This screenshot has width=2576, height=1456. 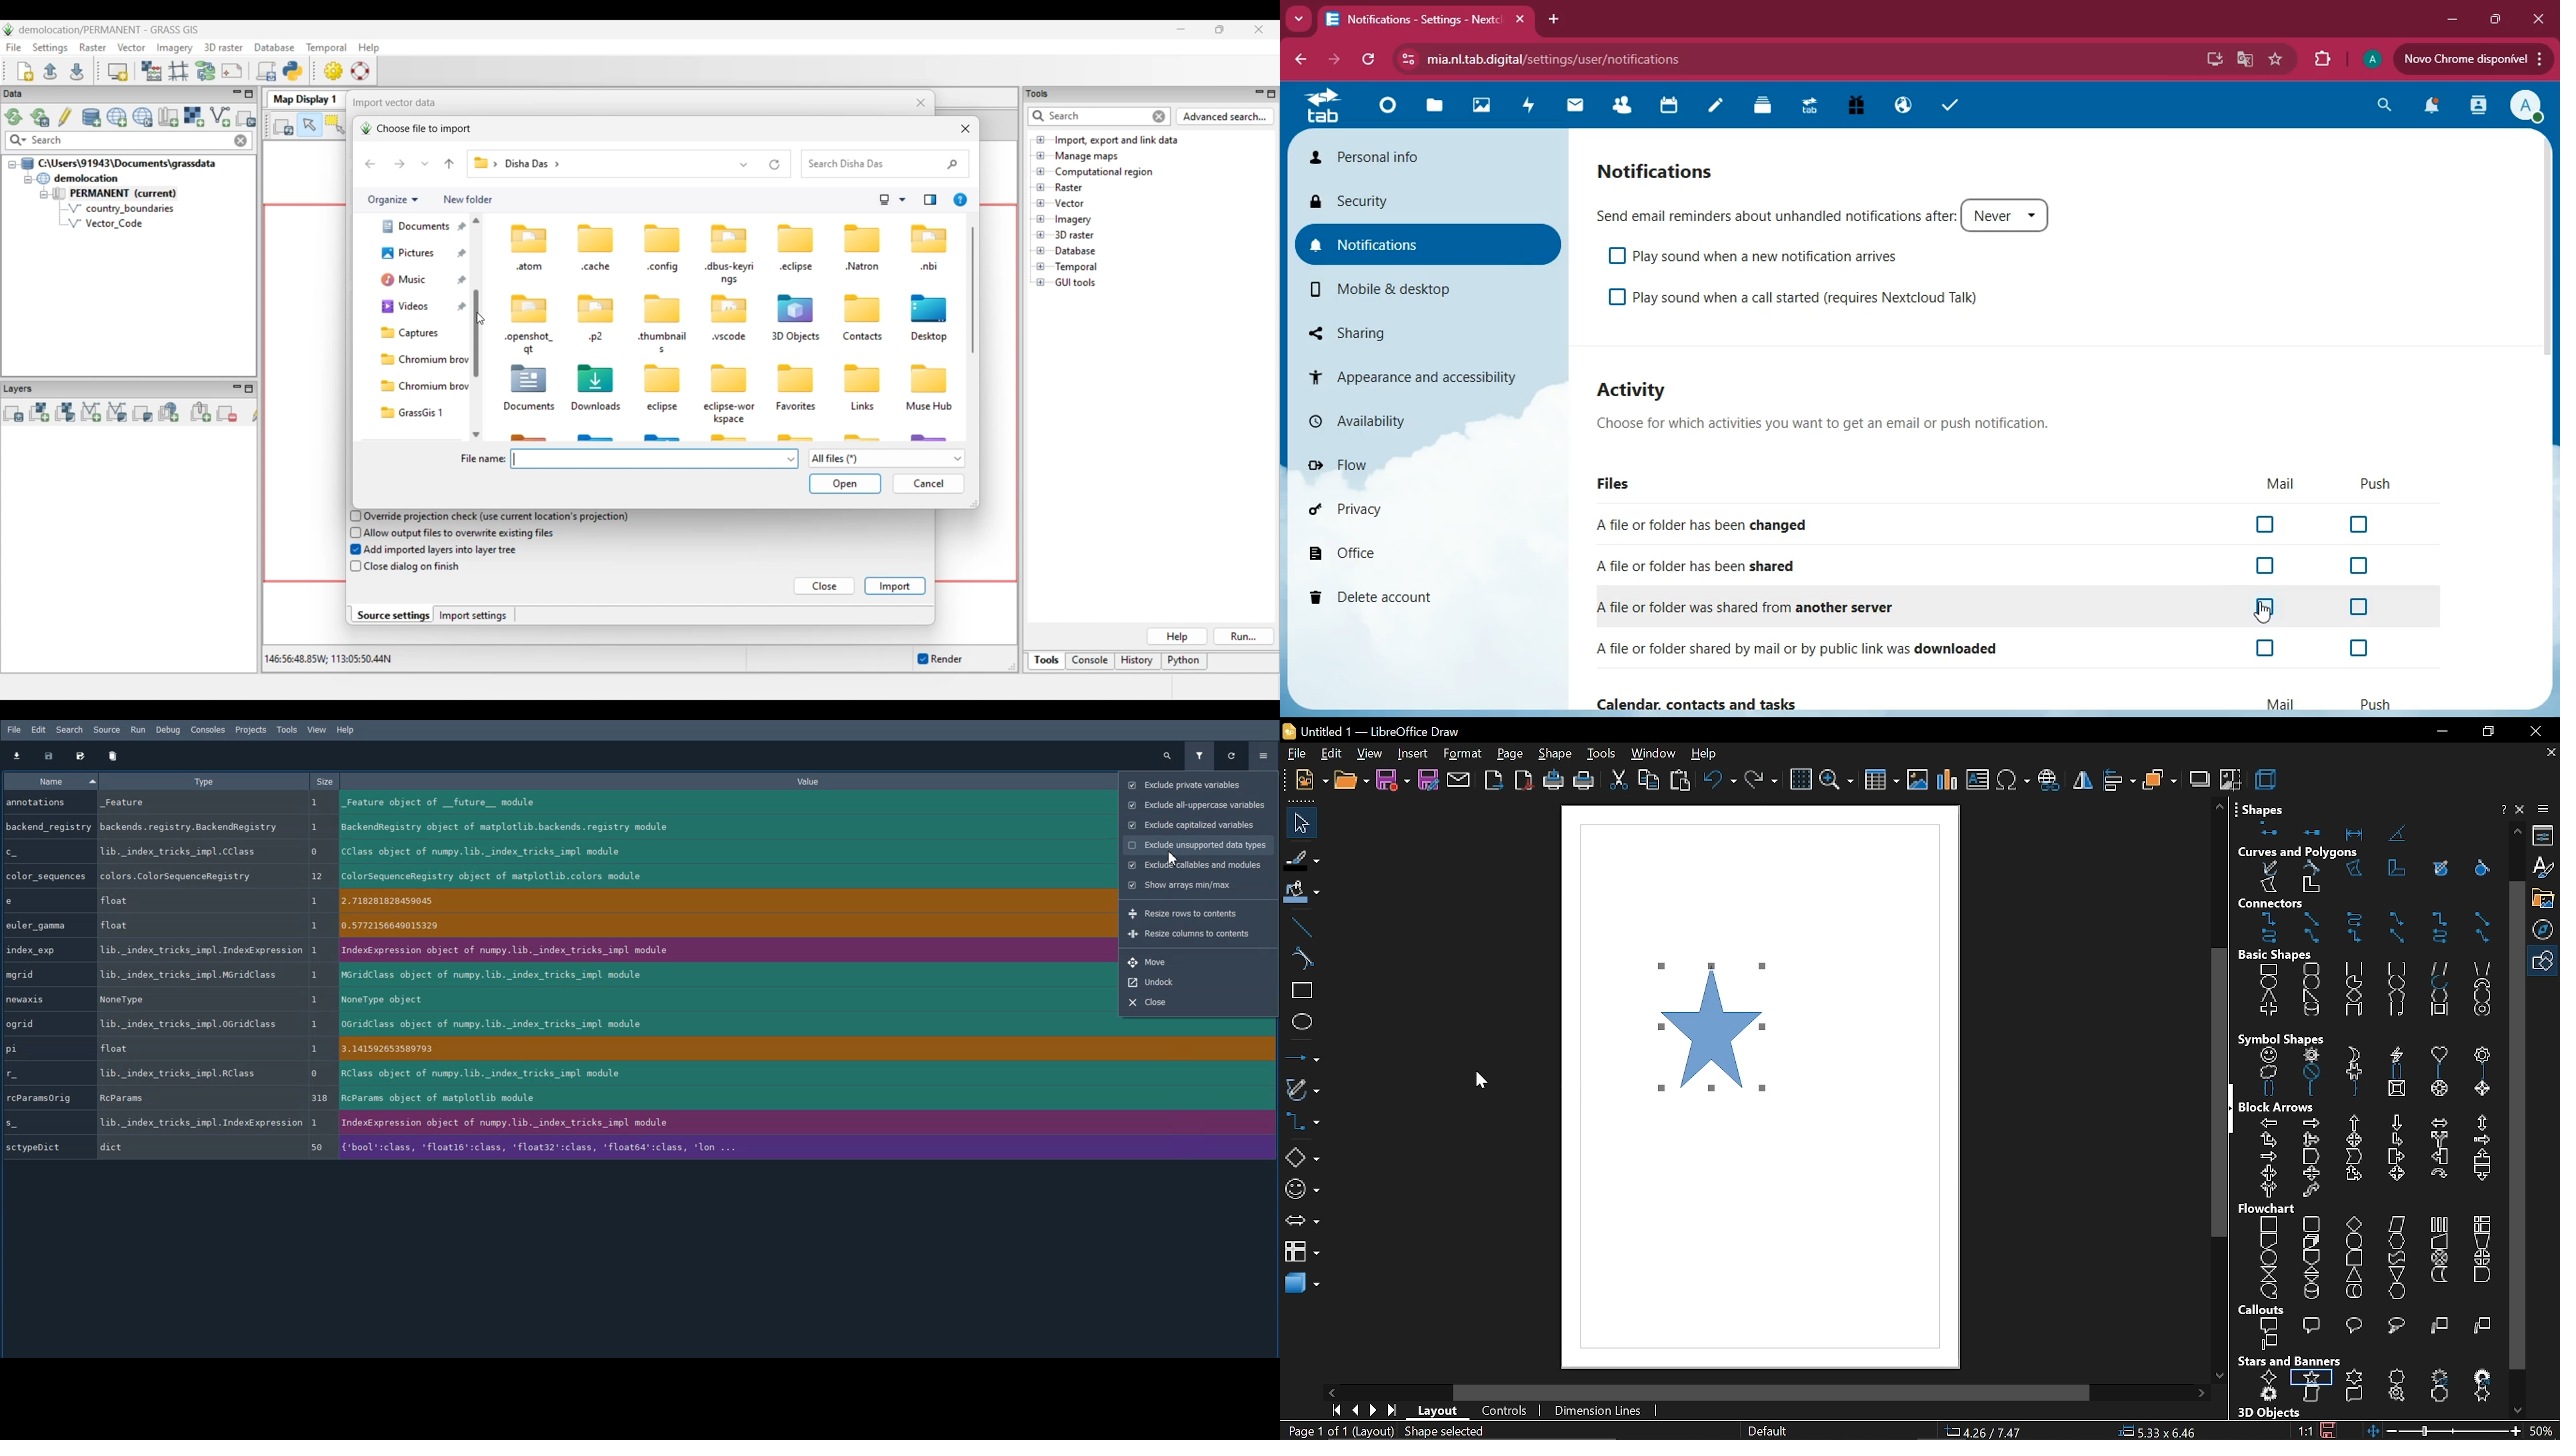 I want to click on move down , so click(x=2220, y=1375).